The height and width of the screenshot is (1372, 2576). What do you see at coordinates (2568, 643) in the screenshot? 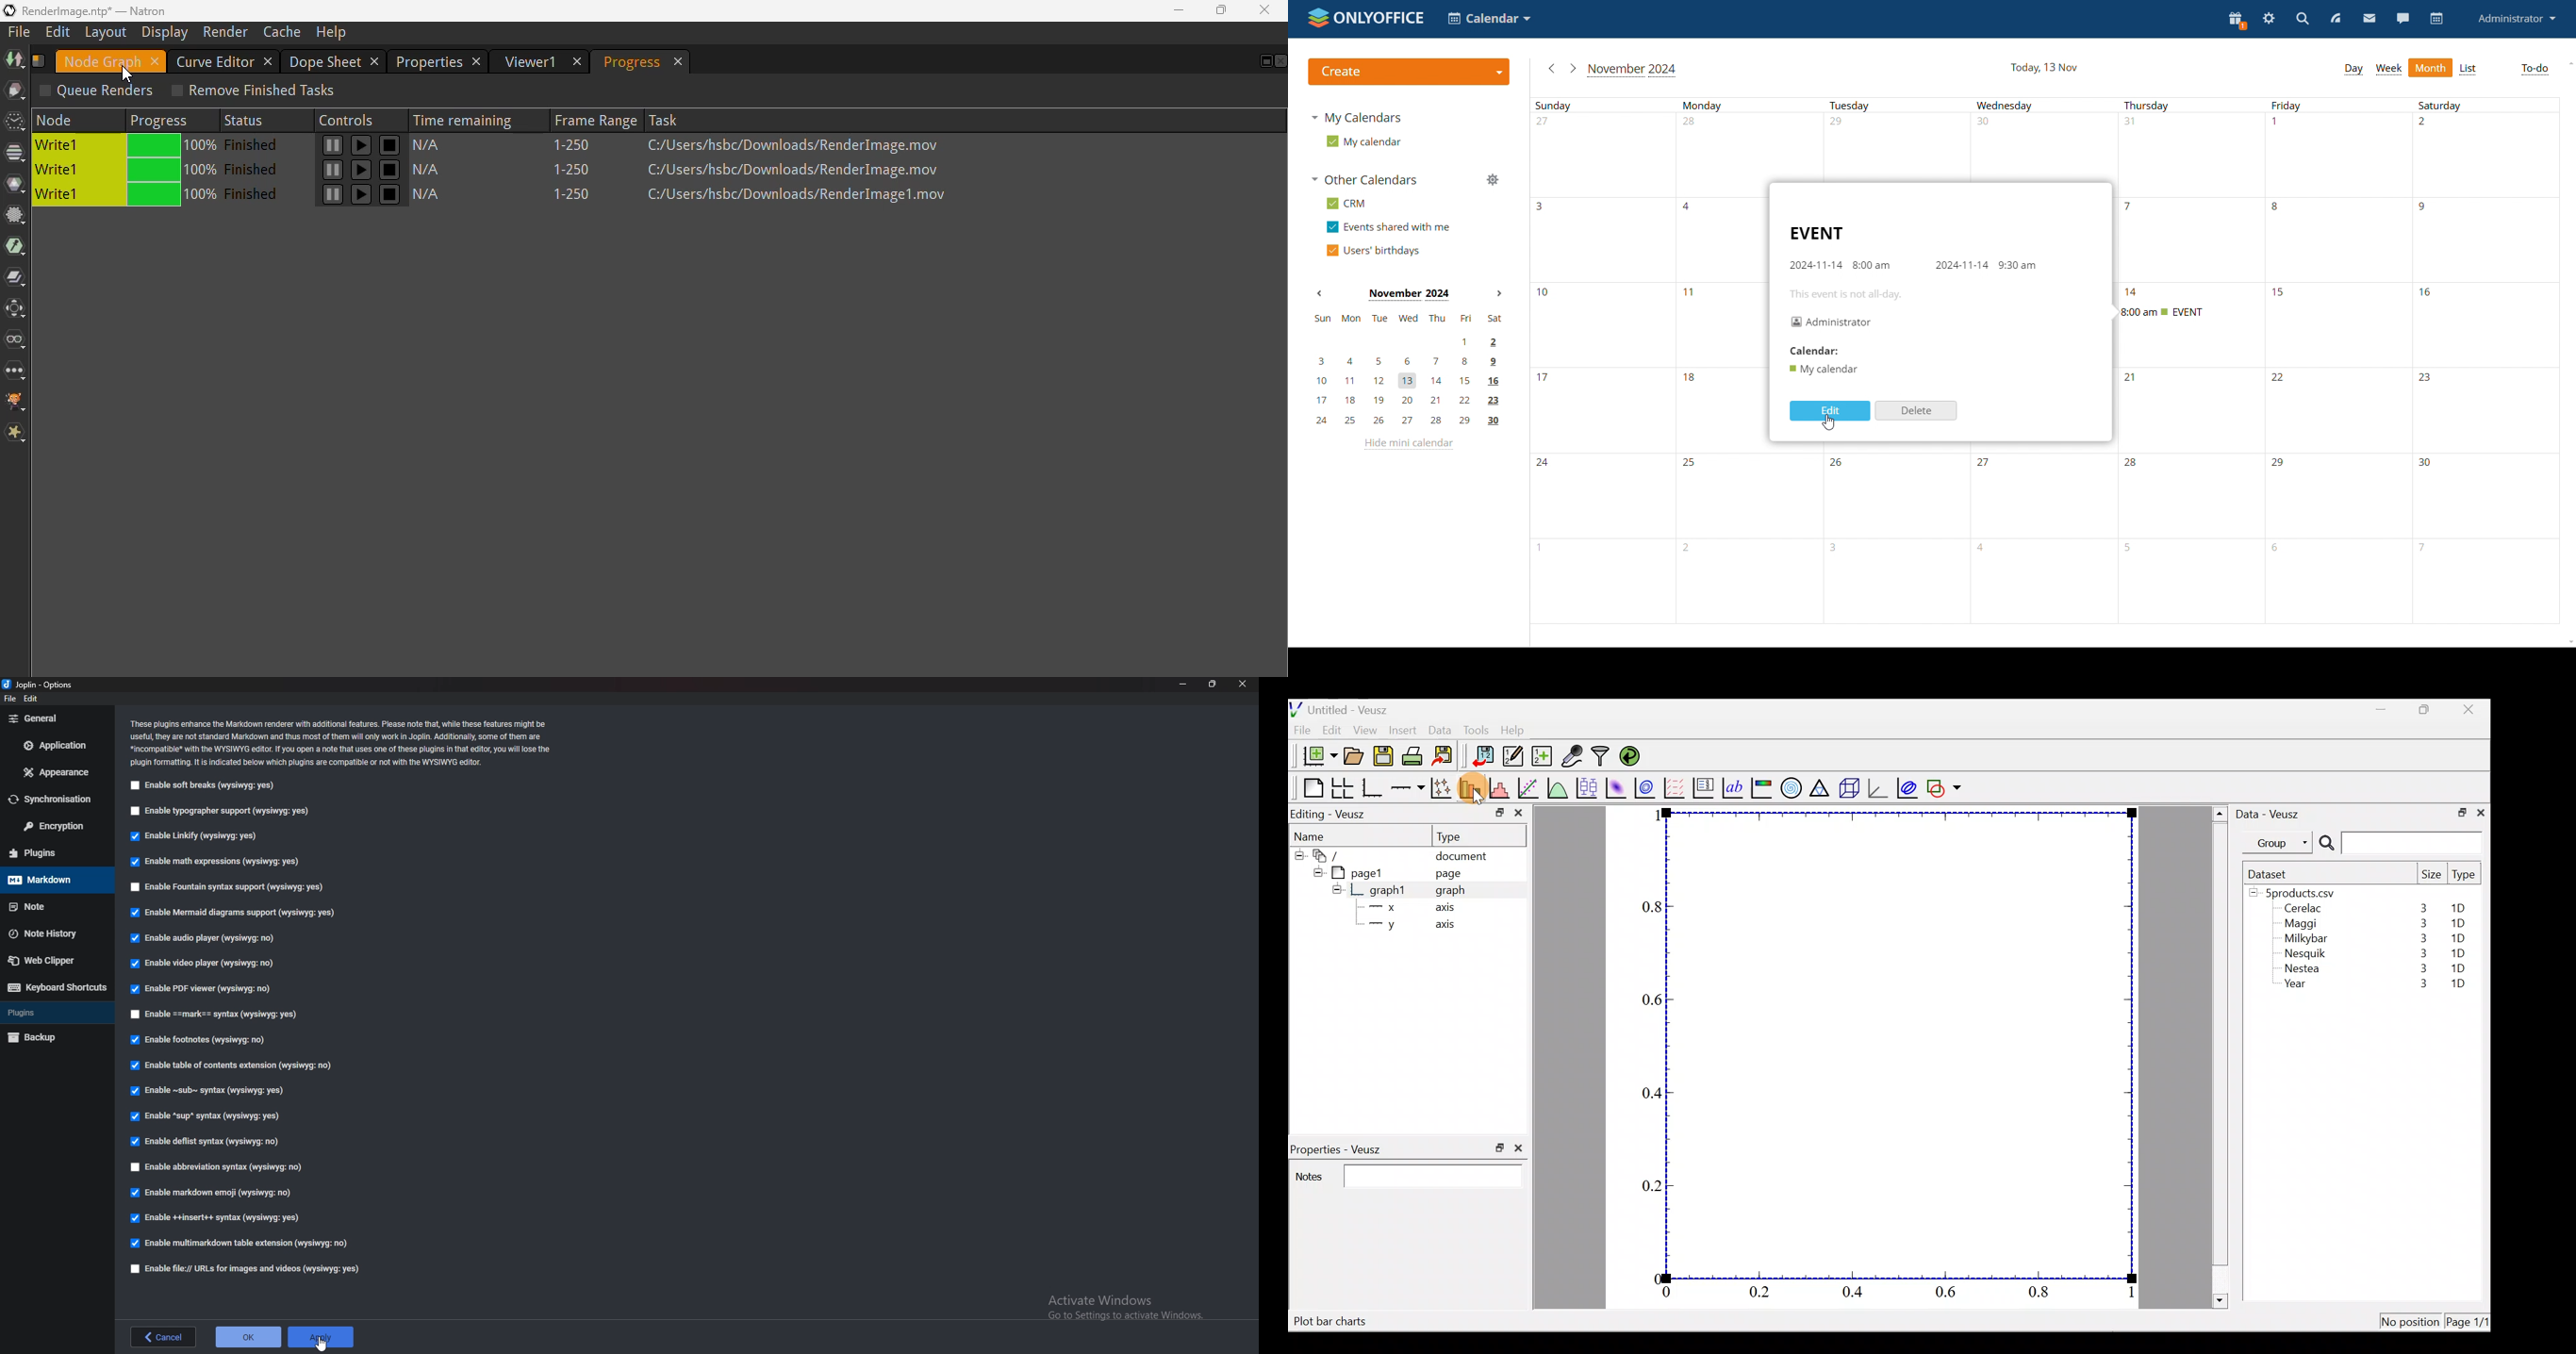
I see `scroll down` at bounding box center [2568, 643].